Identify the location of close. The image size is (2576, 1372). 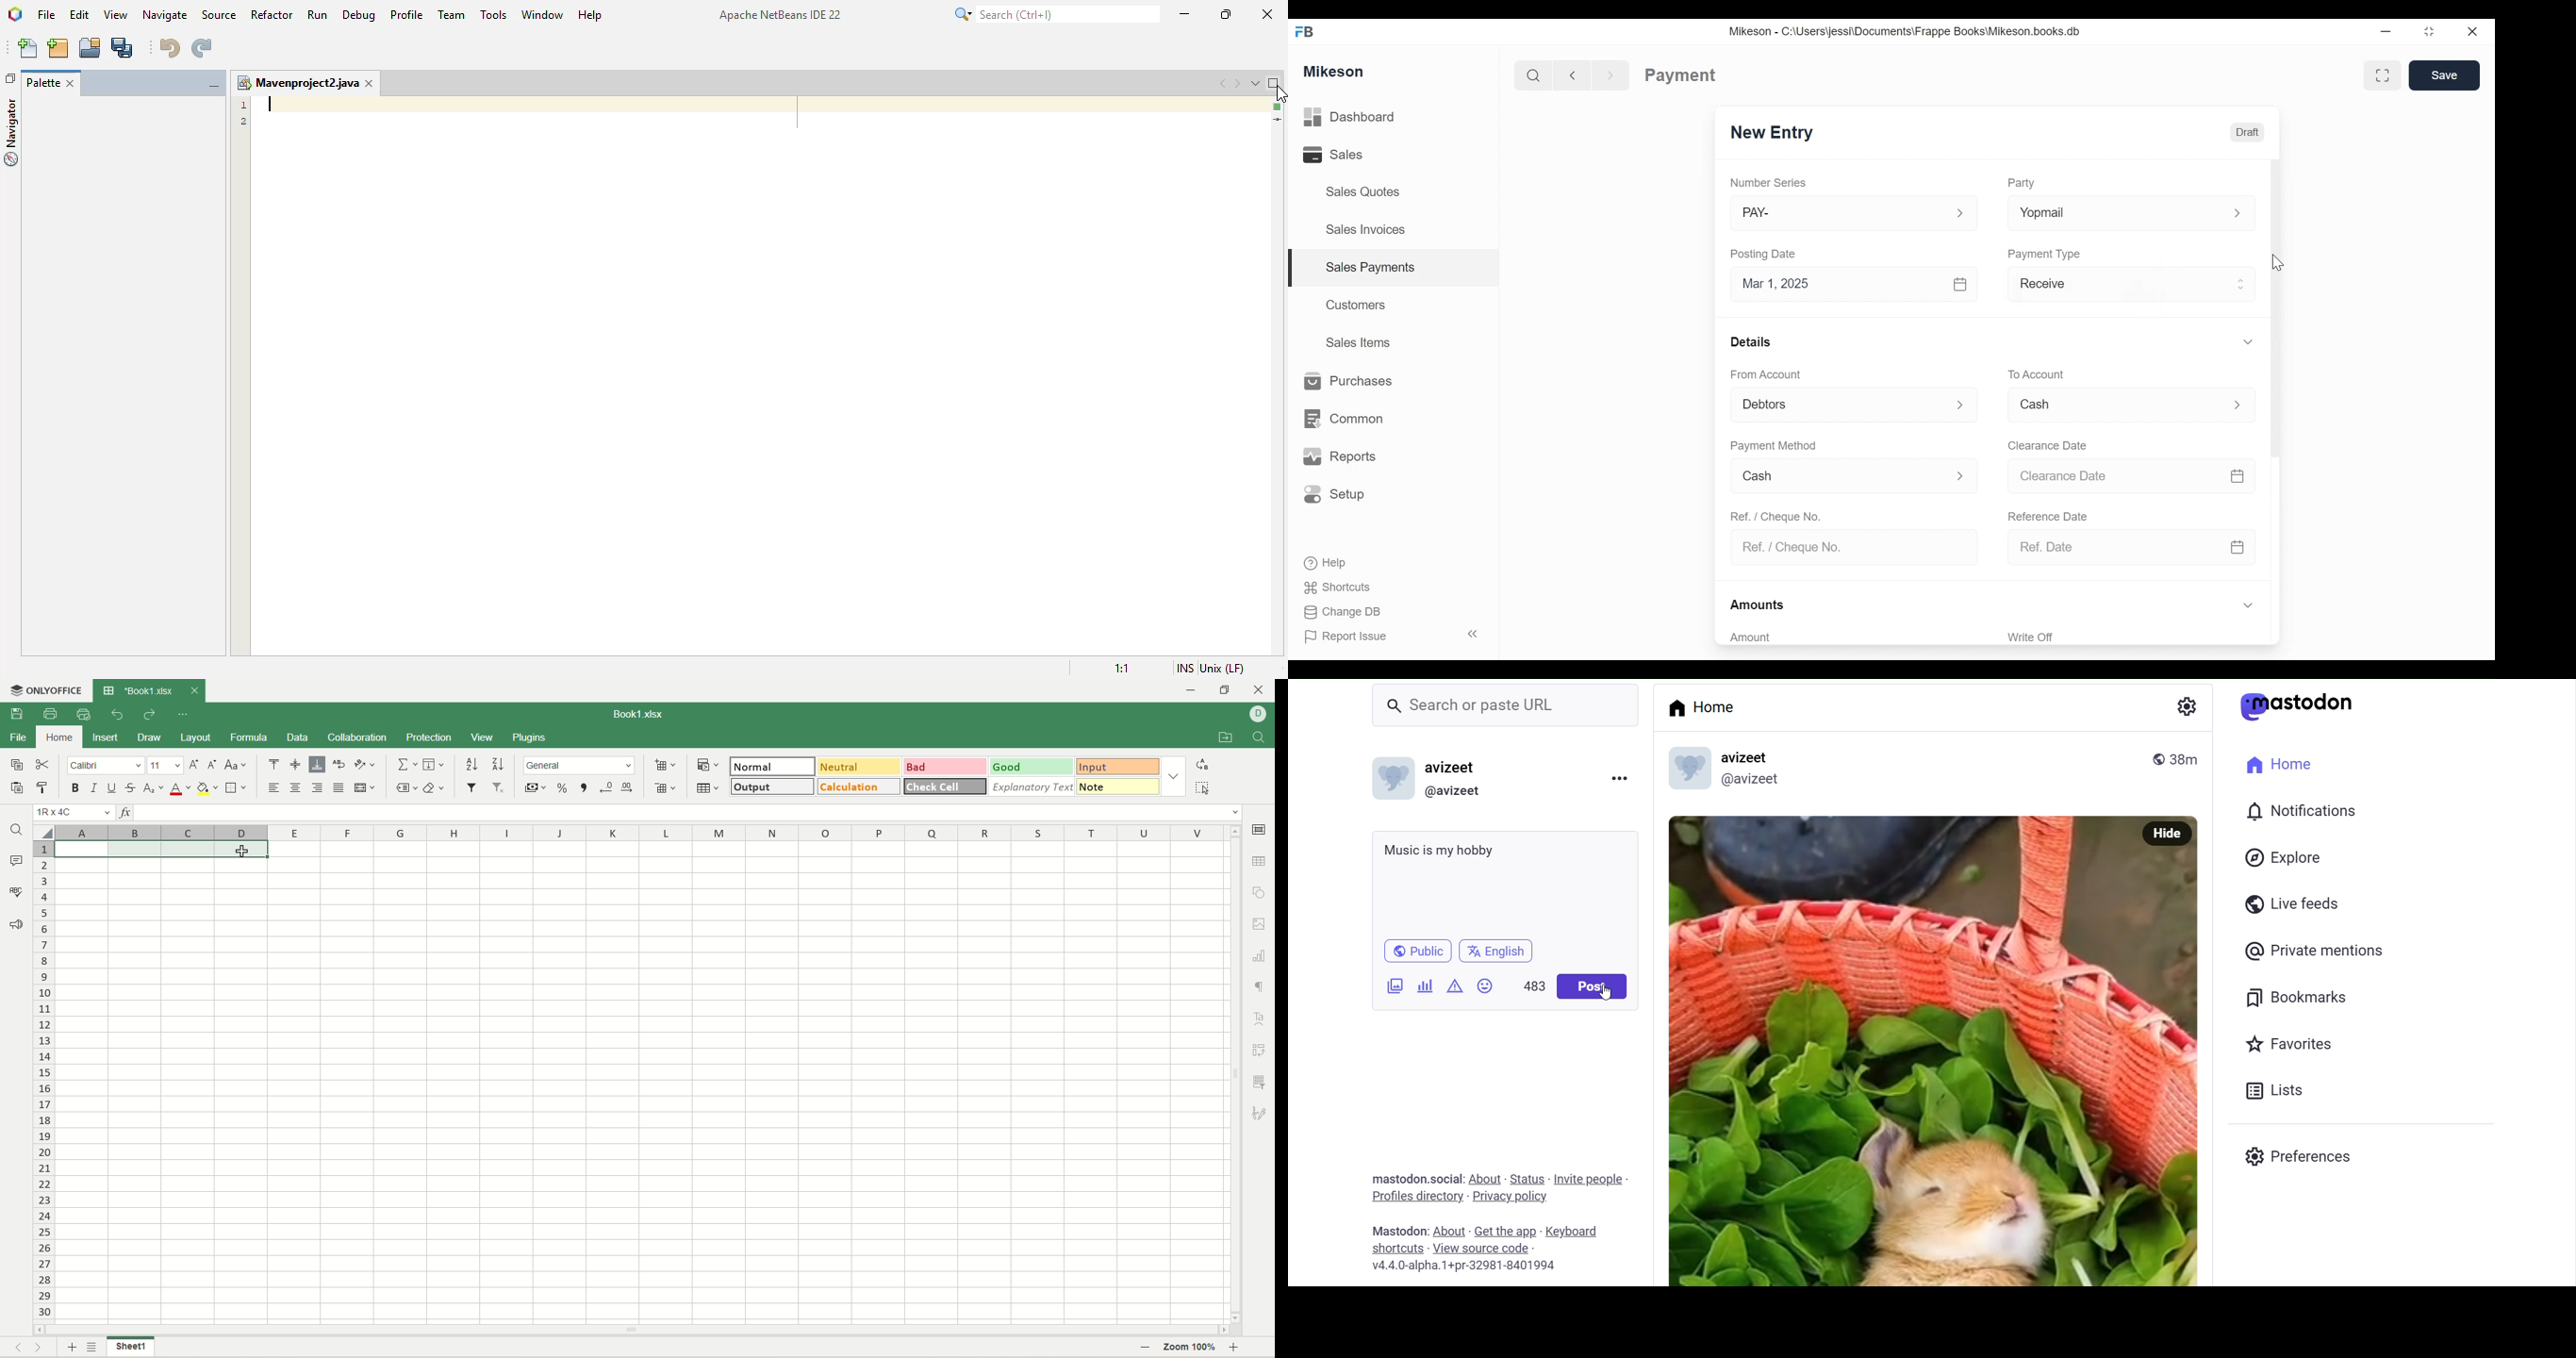
(1261, 689).